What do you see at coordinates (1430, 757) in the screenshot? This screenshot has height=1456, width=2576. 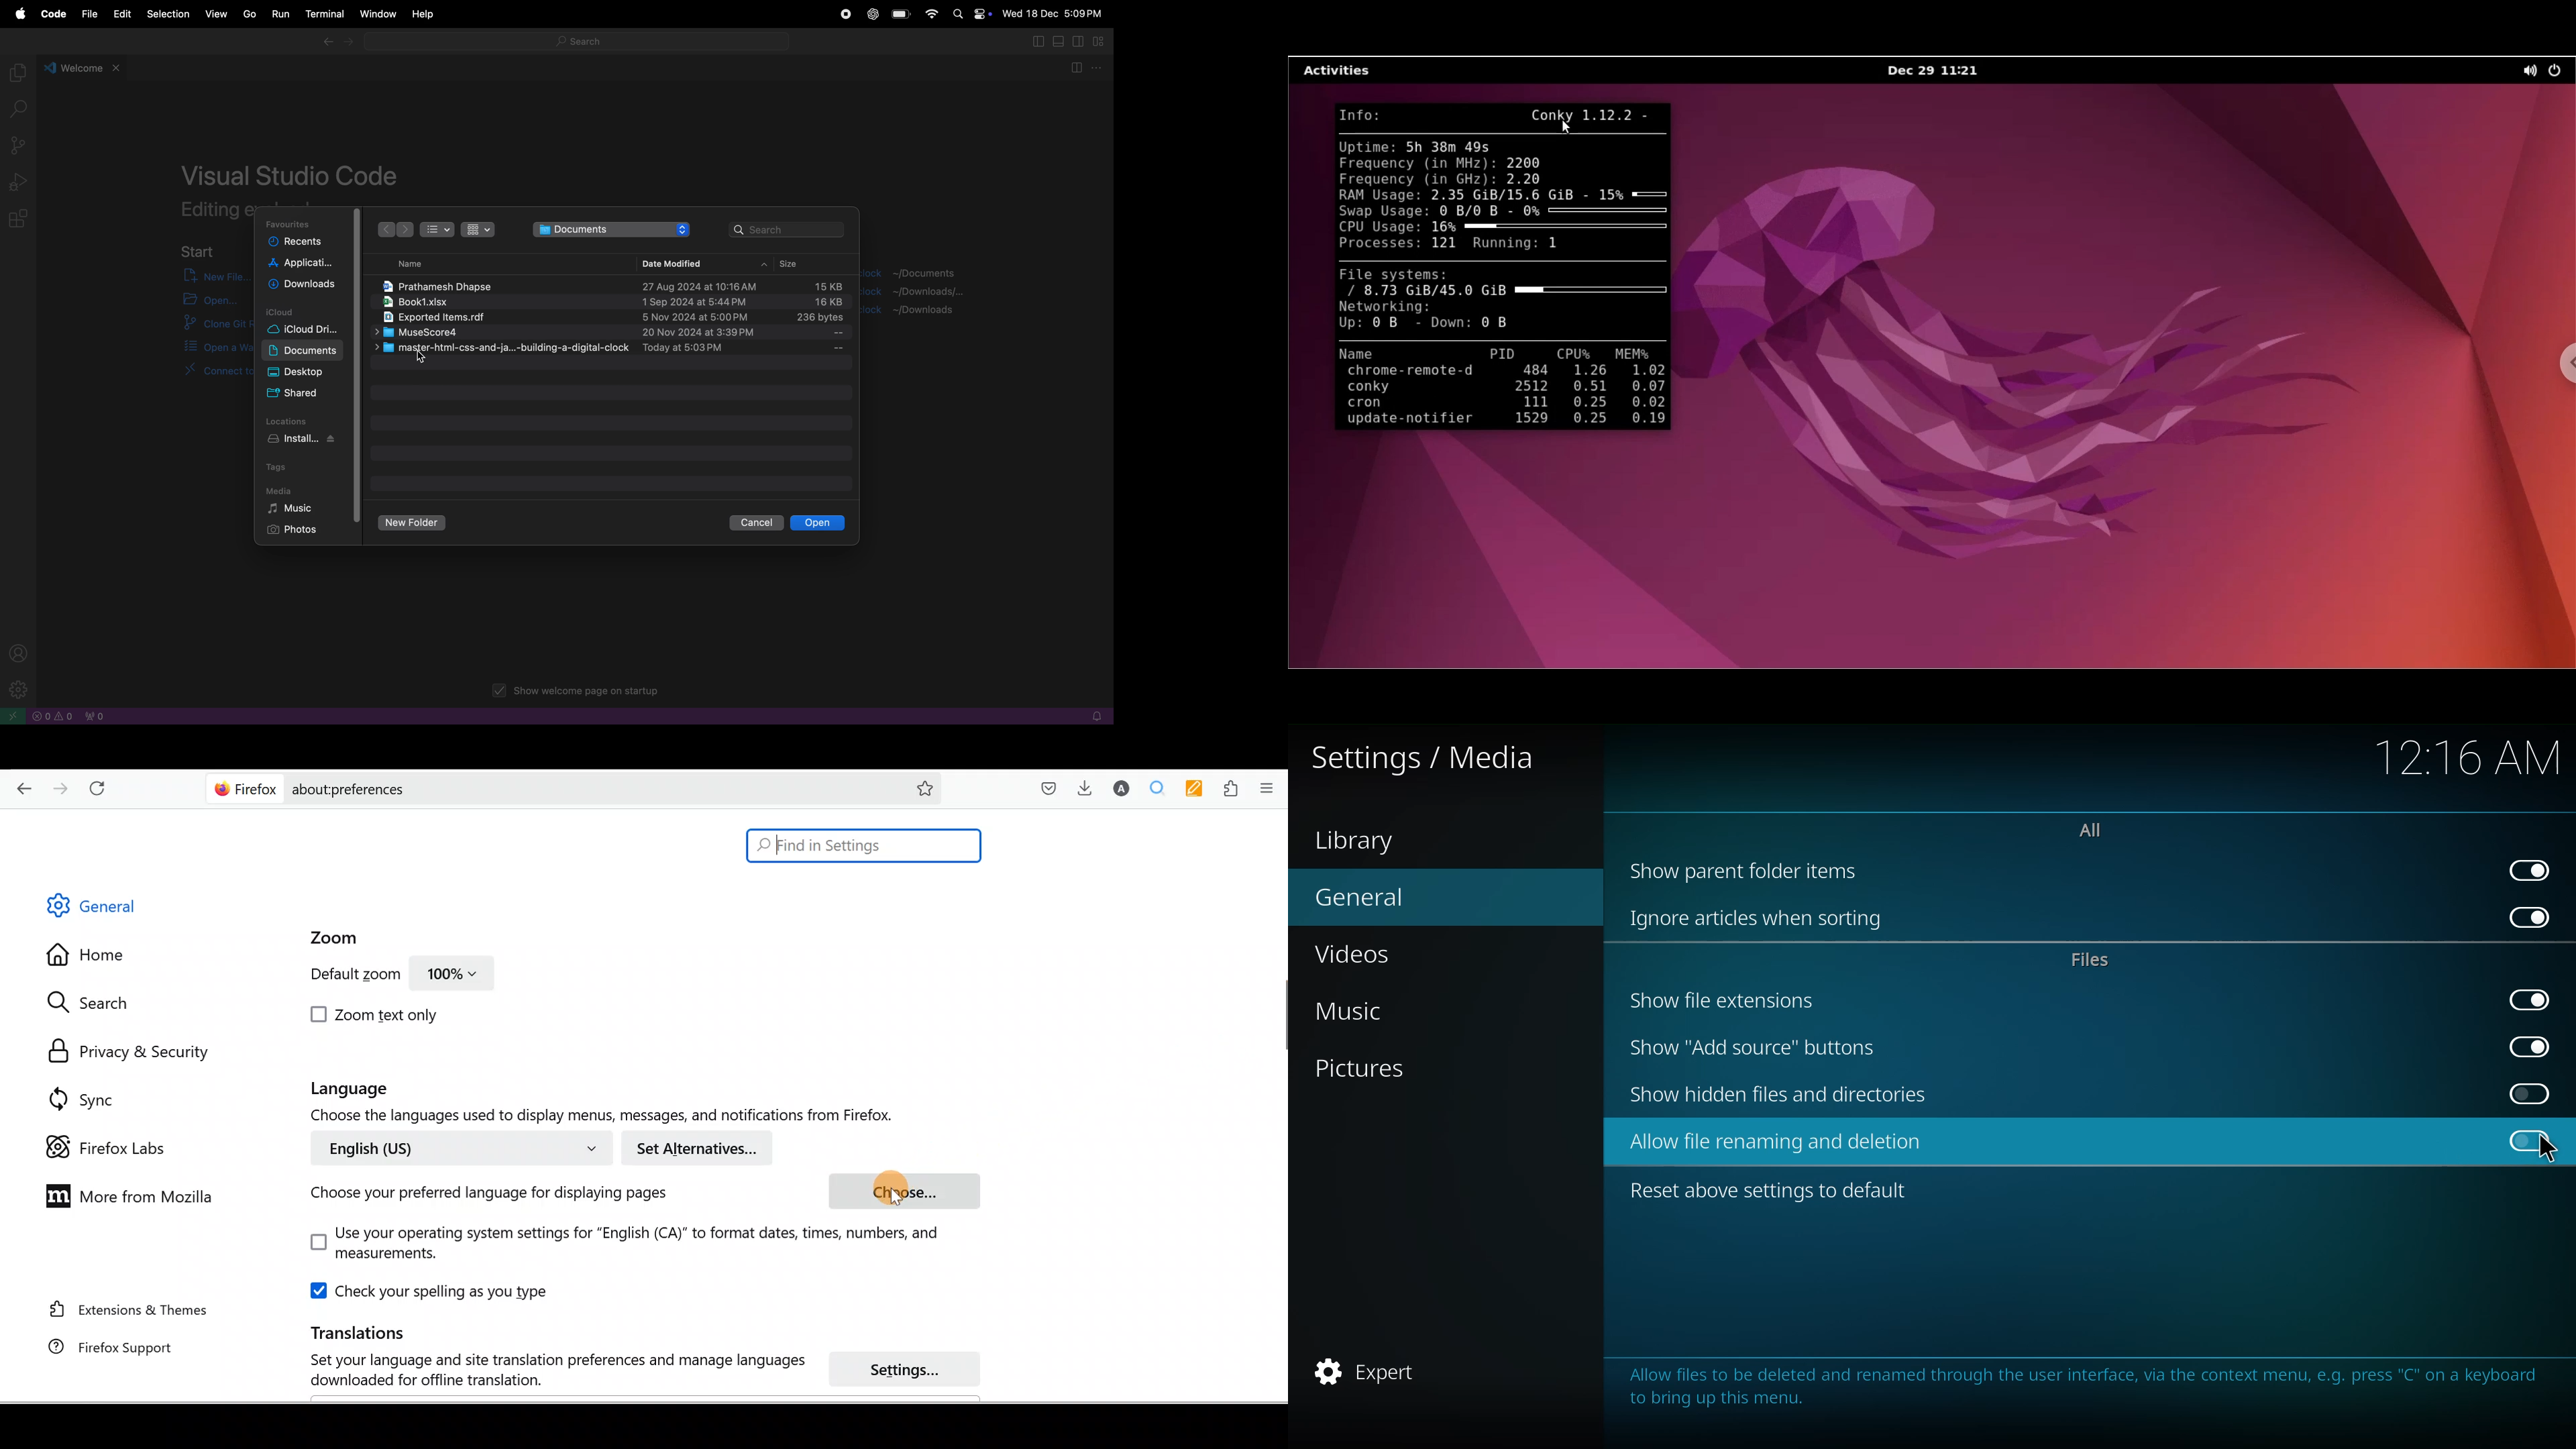 I see `settings media` at bounding box center [1430, 757].